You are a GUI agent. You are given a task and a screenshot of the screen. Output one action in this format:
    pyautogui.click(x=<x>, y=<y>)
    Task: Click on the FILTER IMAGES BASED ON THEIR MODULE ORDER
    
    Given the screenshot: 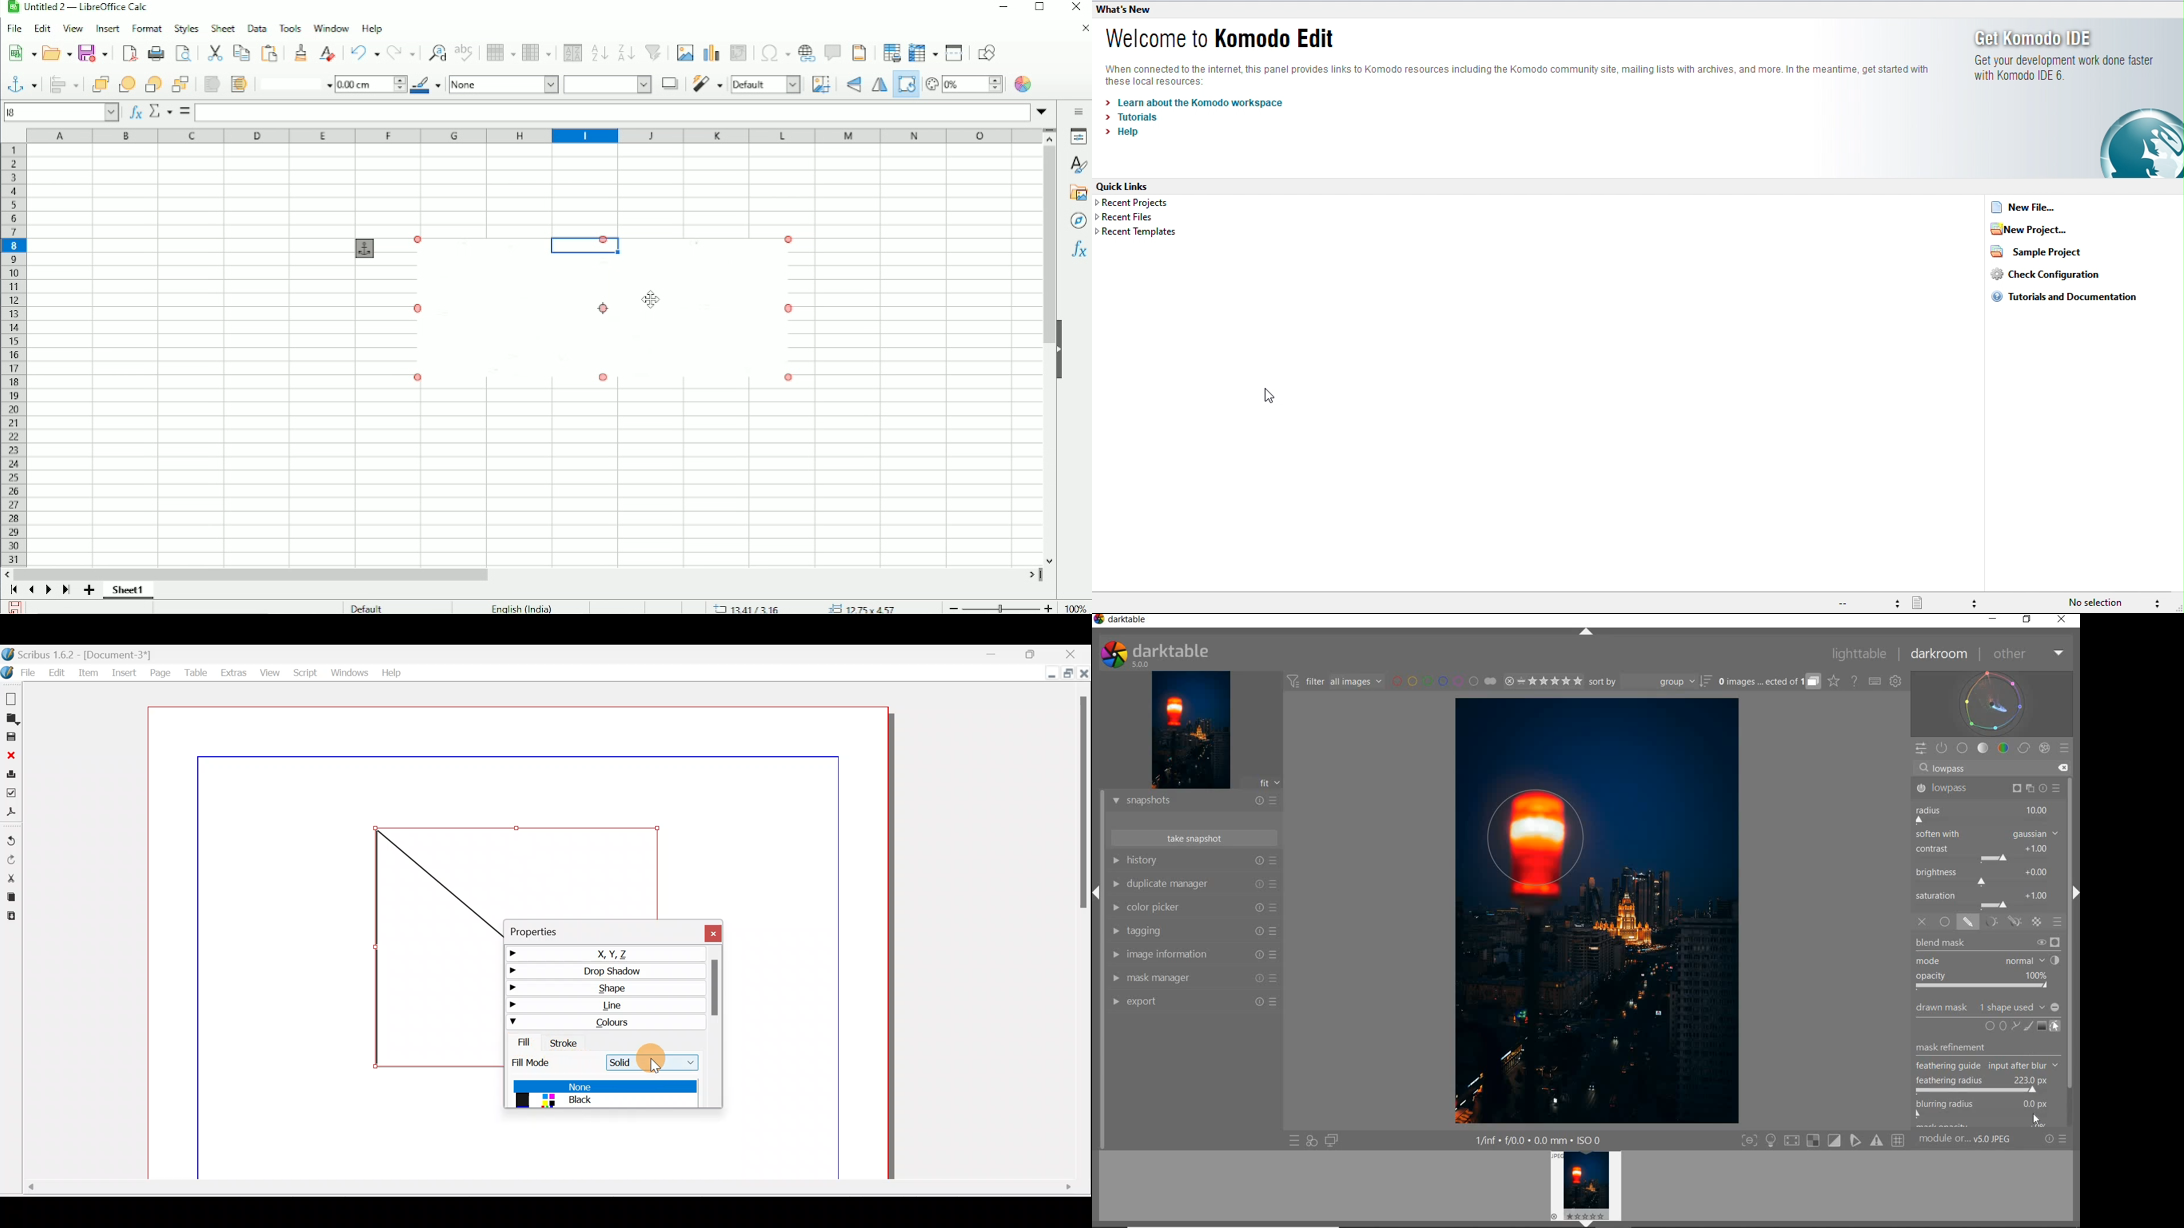 What is the action you would take?
    pyautogui.click(x=1336, y=682)
    